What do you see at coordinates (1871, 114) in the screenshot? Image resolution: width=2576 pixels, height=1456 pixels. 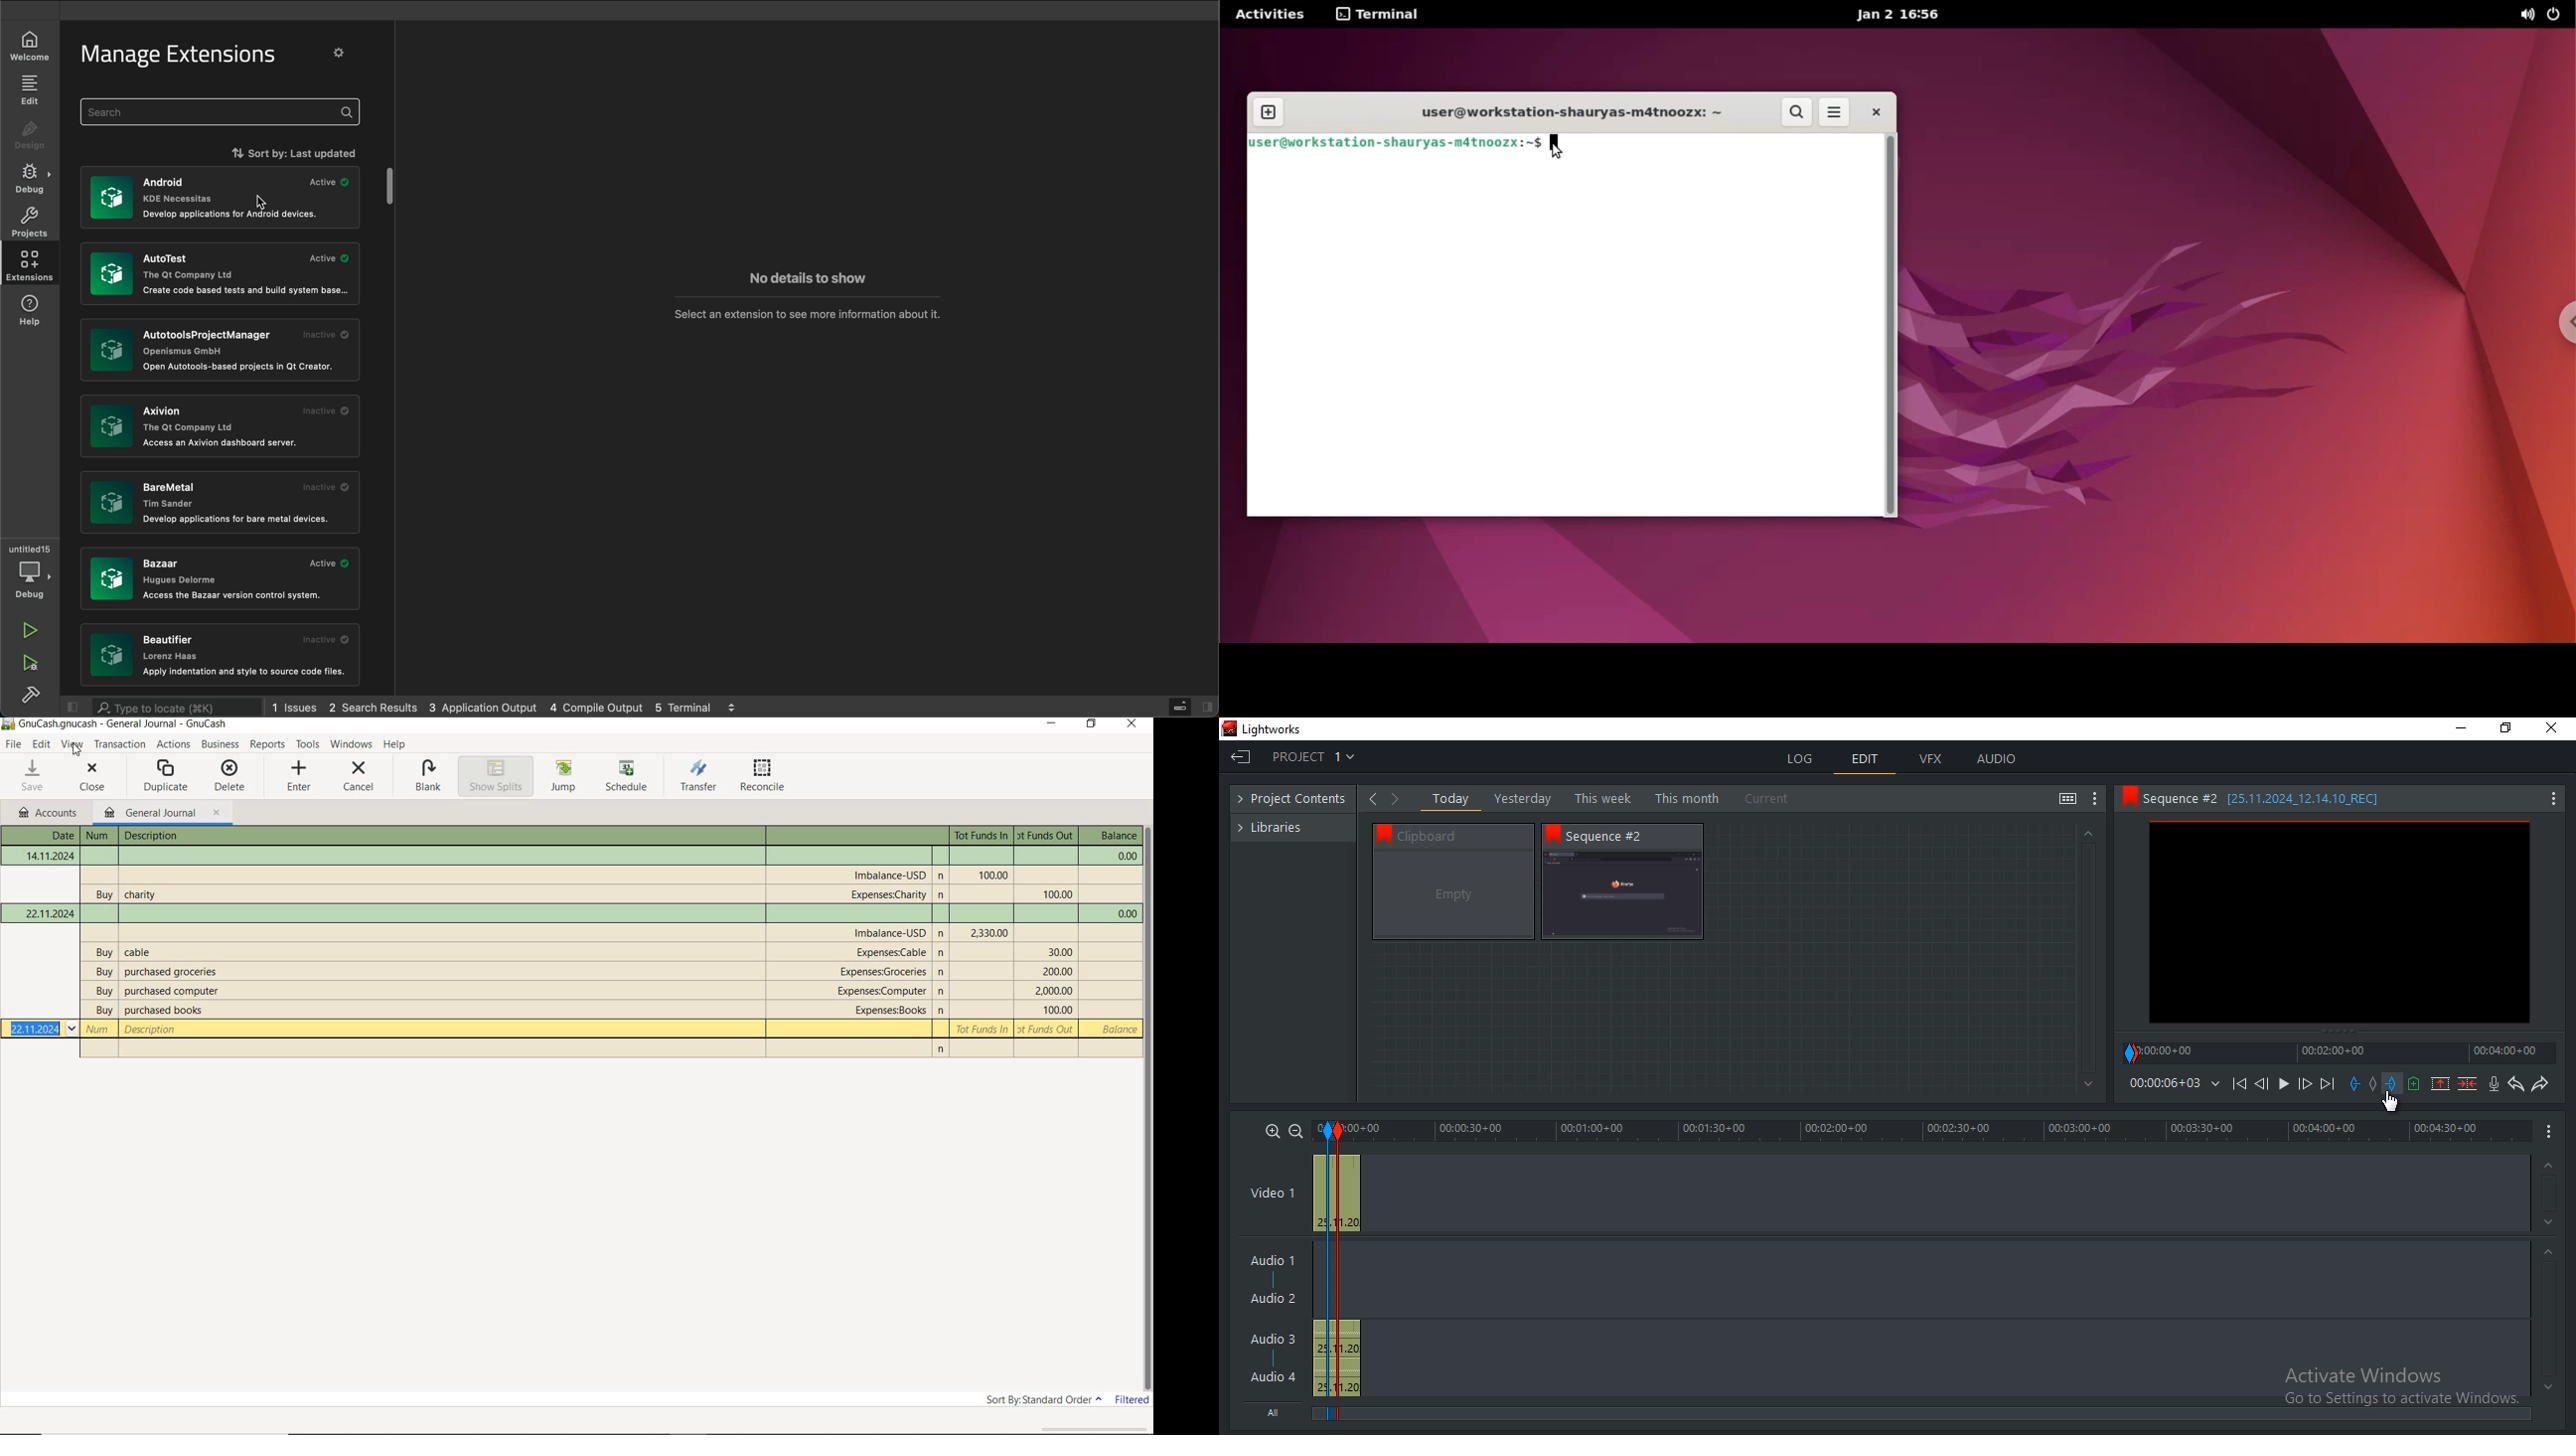 I see `close` at bounding box center [1871, 114].